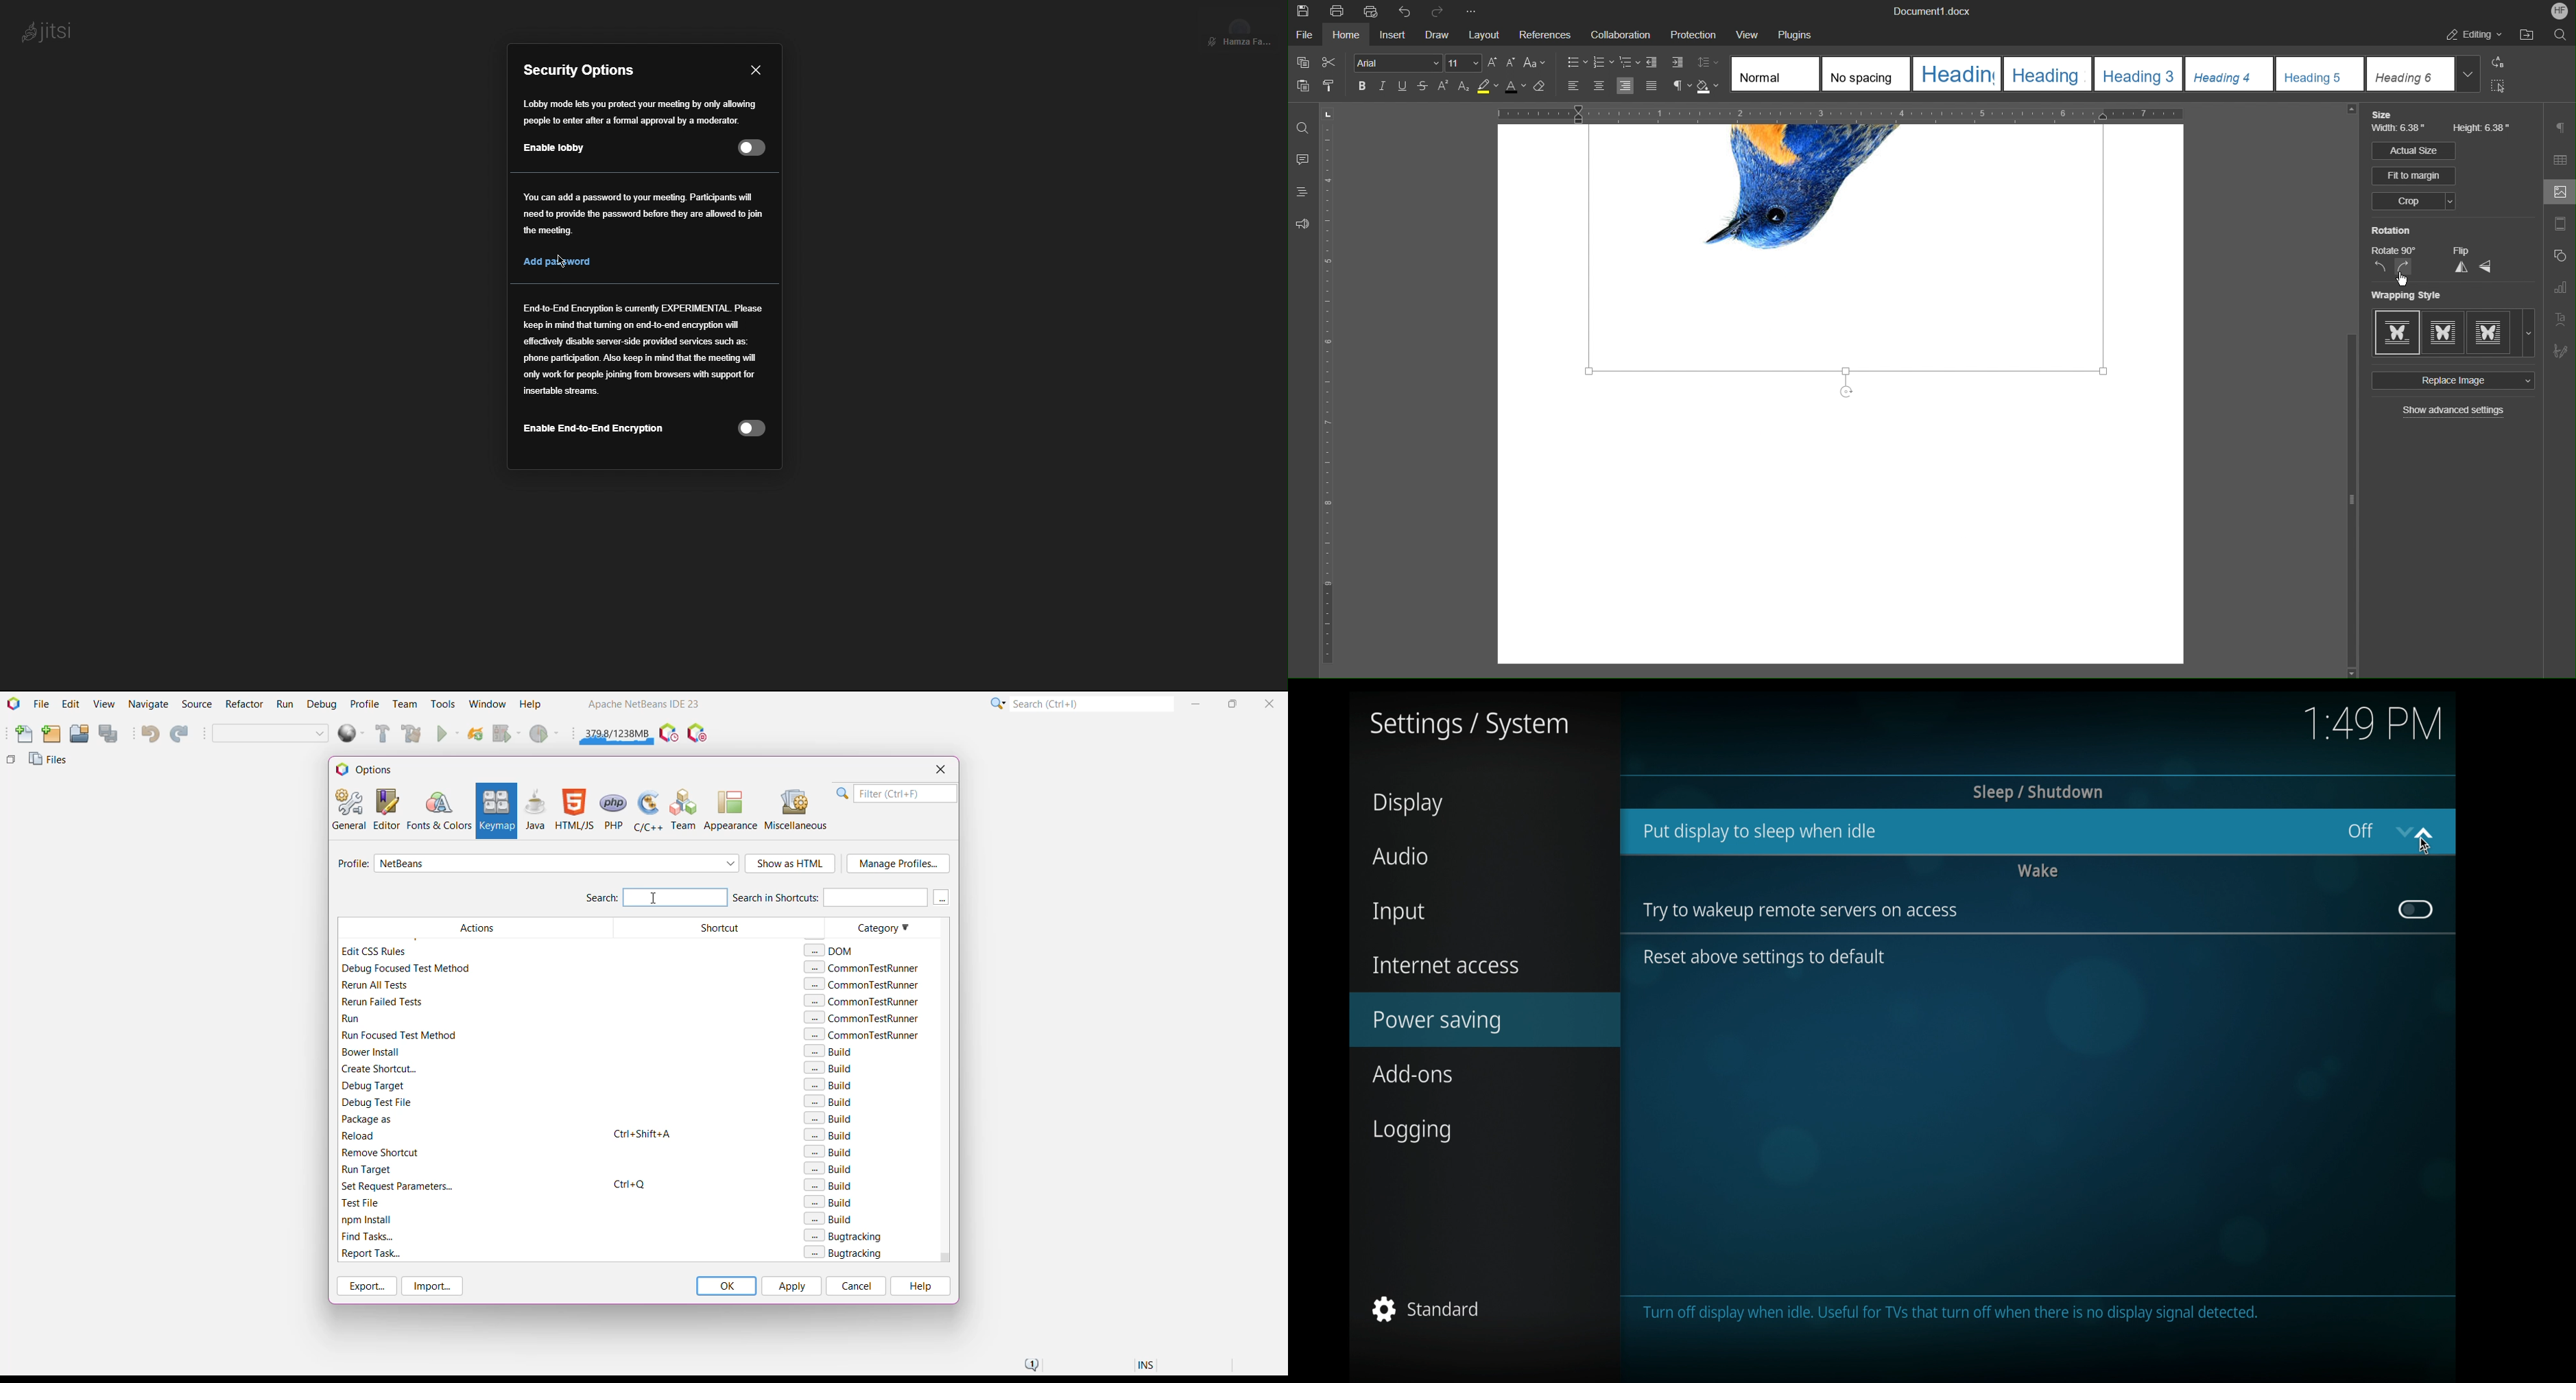 The image size is (2576, 1400). Describe the element at coordinates (2413, 832) in the screenshot. I see `stepper buttons` at that location.